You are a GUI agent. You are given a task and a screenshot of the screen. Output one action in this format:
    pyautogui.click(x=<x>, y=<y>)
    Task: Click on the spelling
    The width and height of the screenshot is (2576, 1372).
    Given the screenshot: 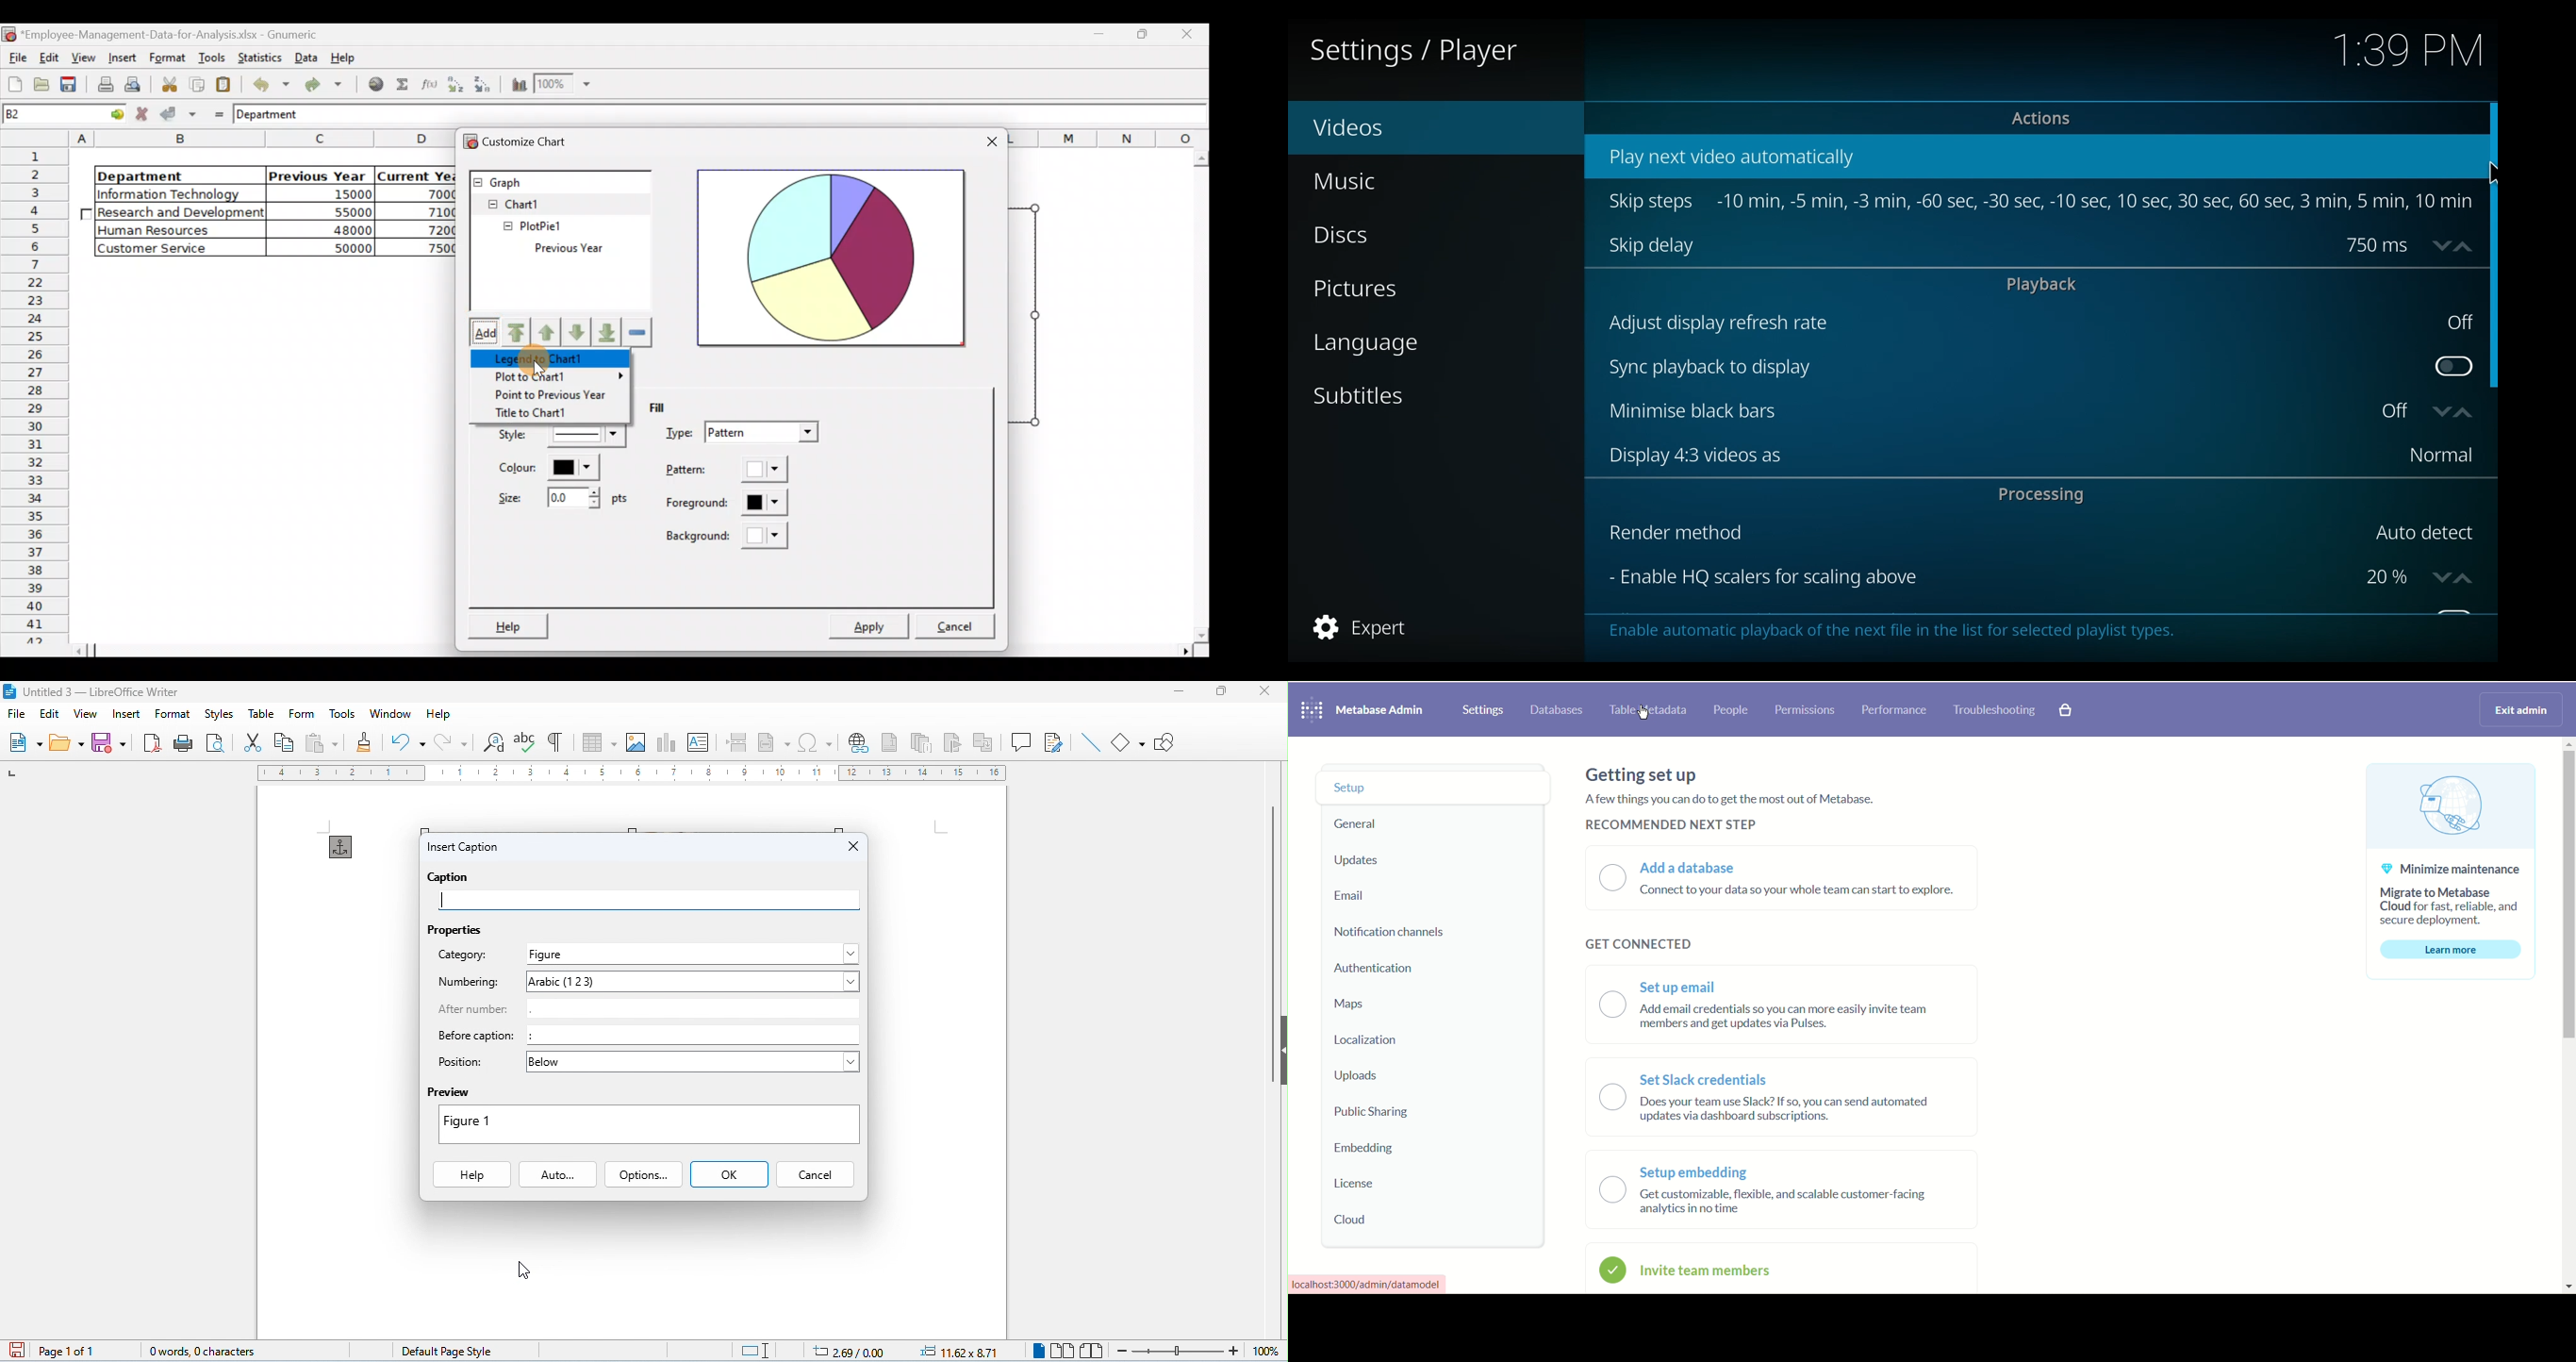 What is the action you would take?
    pyautogui.click(x=527, y=741)
    